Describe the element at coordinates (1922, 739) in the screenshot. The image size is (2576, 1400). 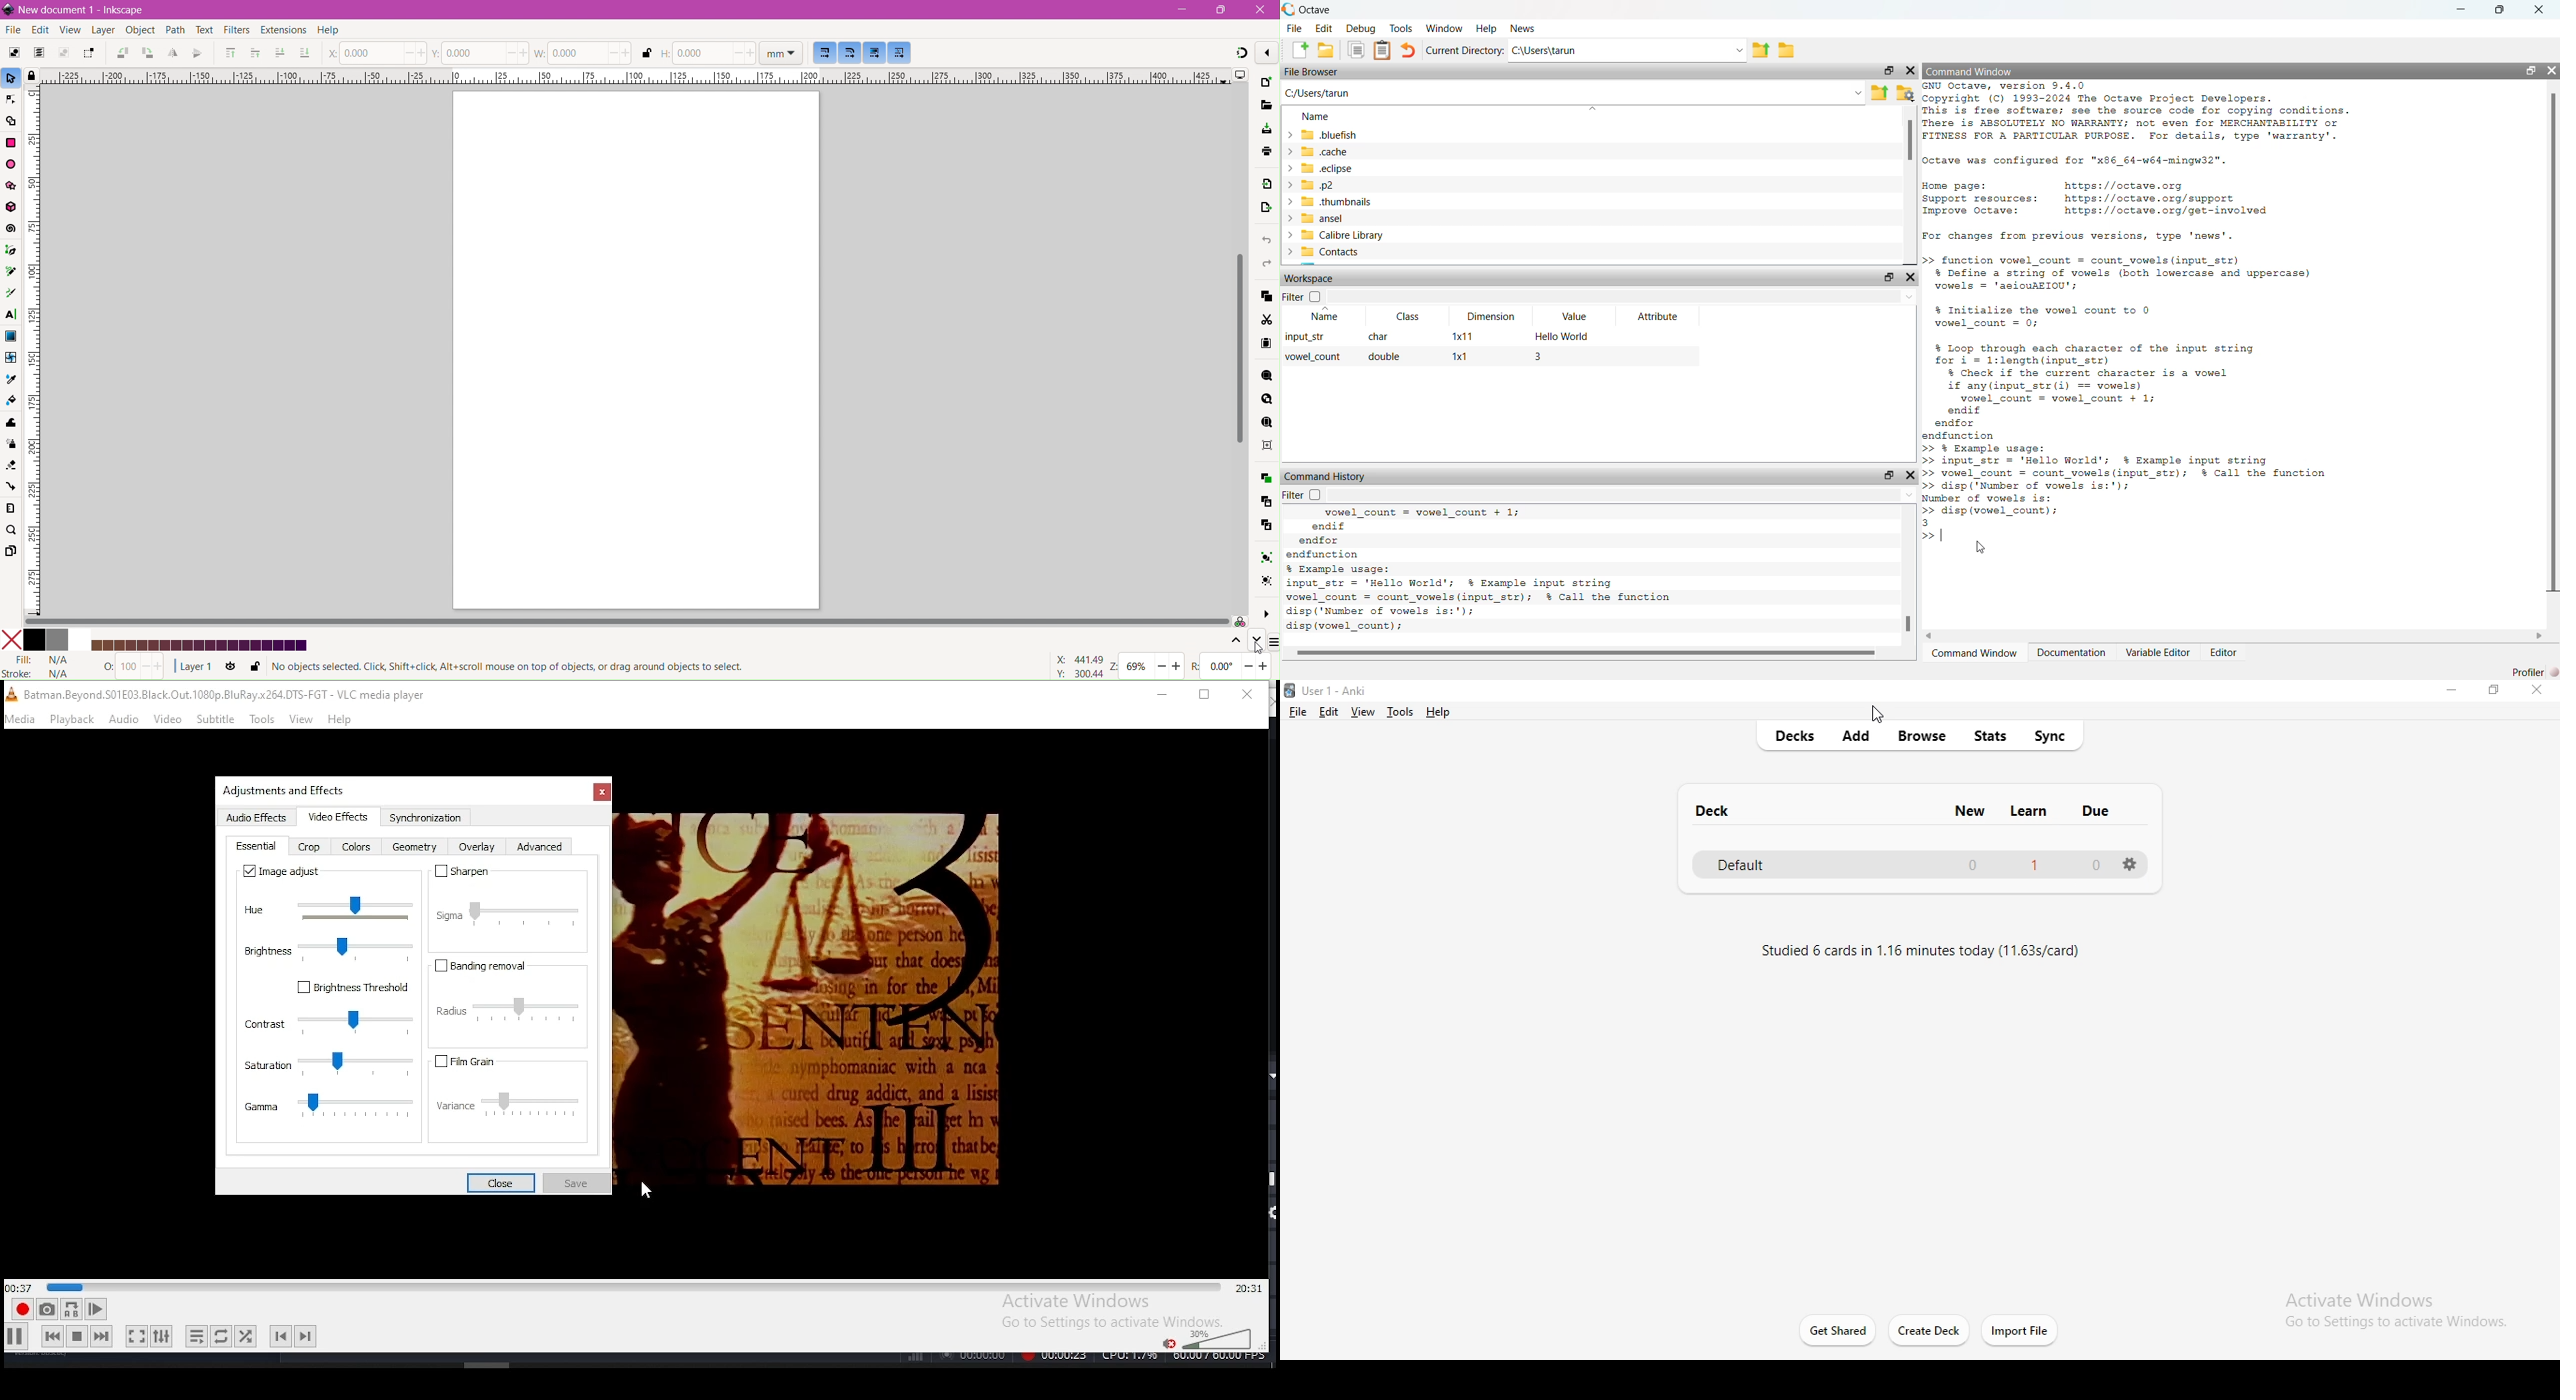
I see `browse` at that location.